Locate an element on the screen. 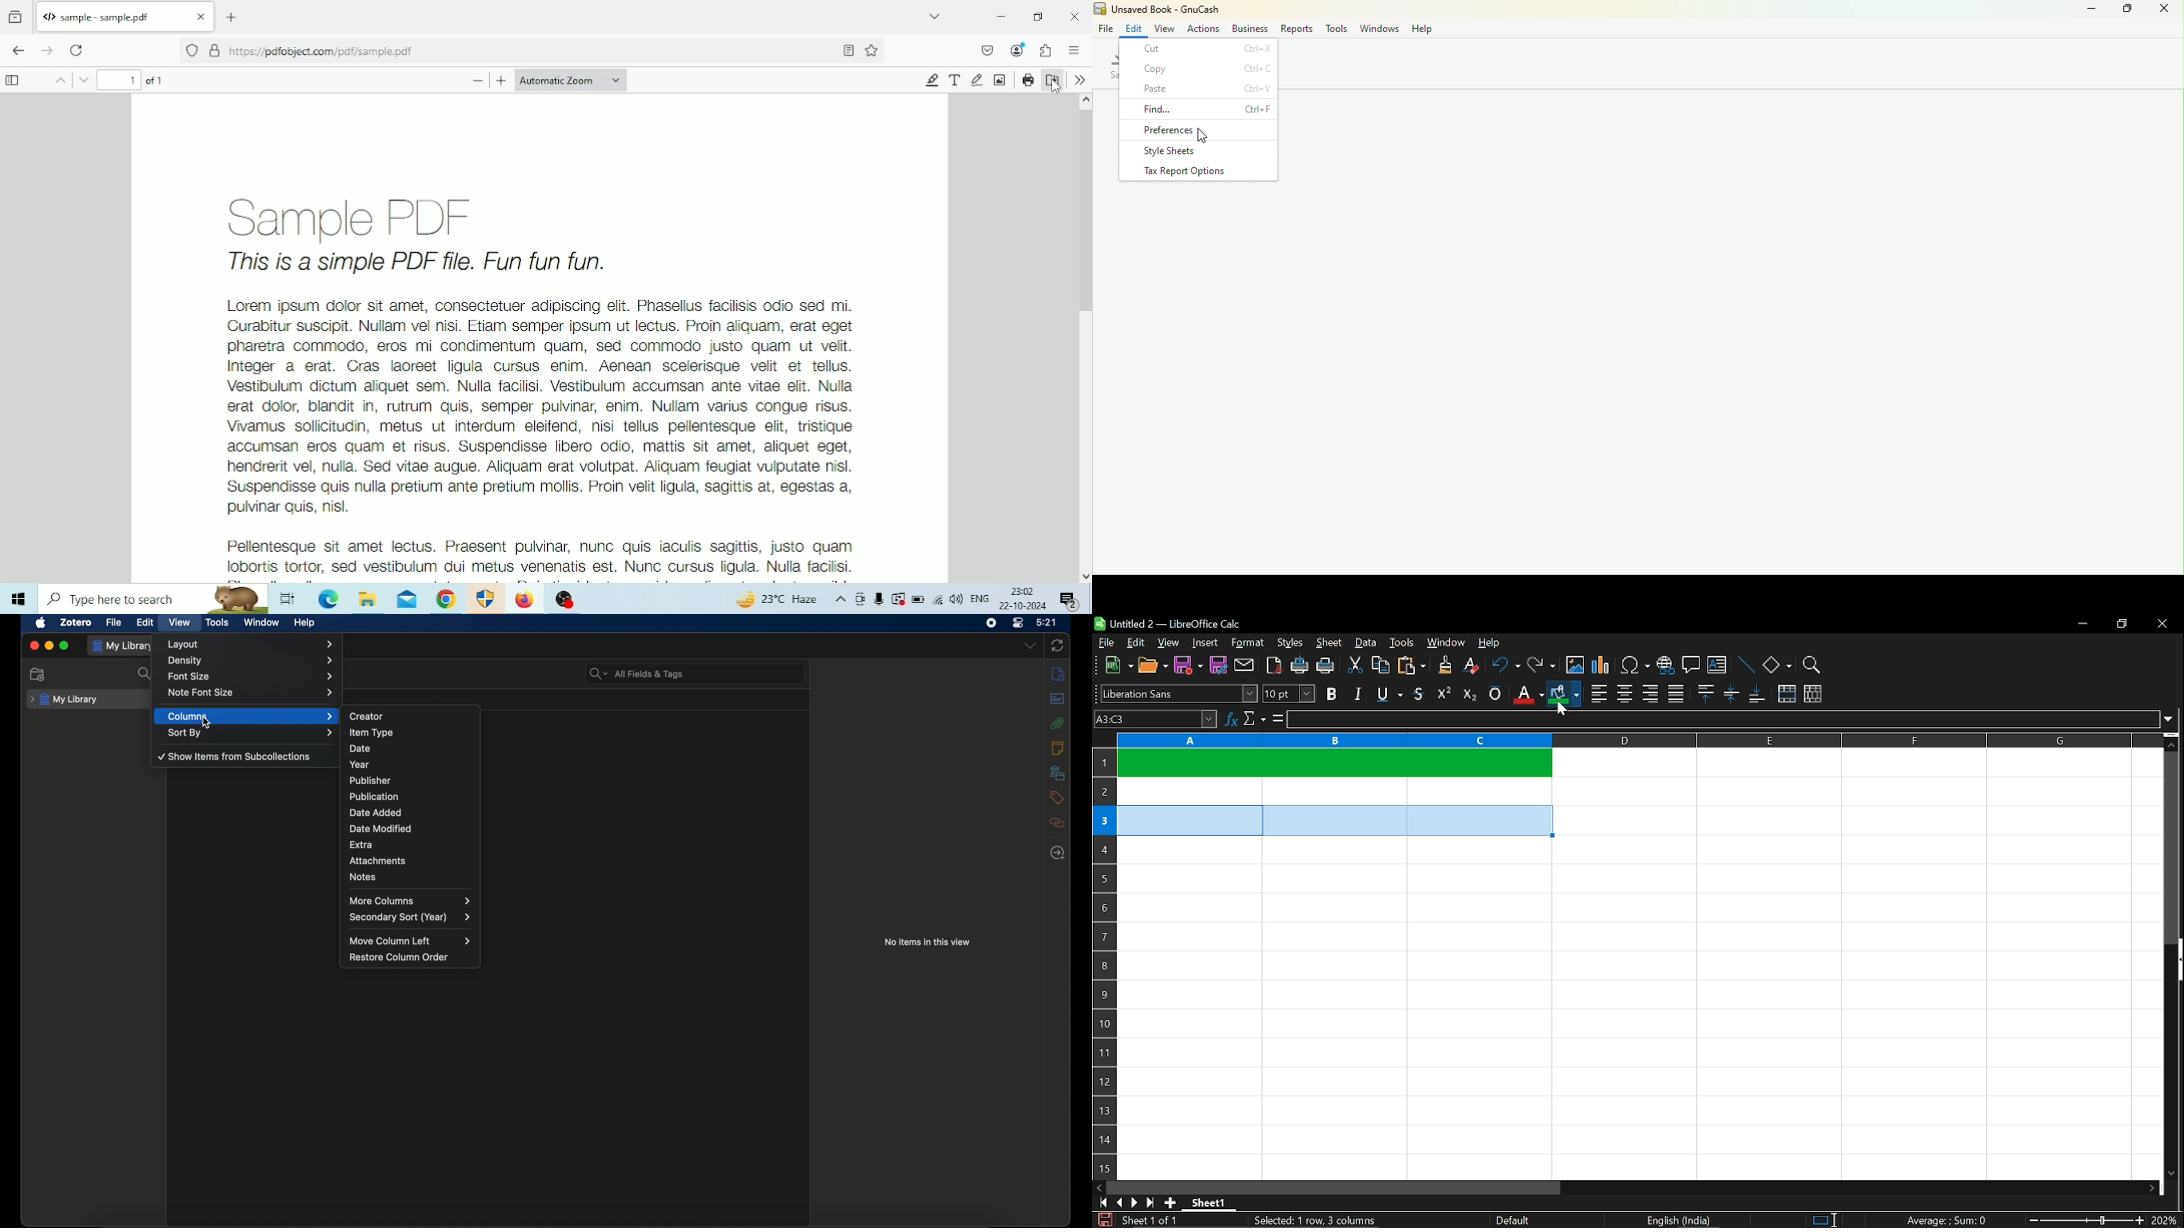  Help is located at coordinates (1424, 28).